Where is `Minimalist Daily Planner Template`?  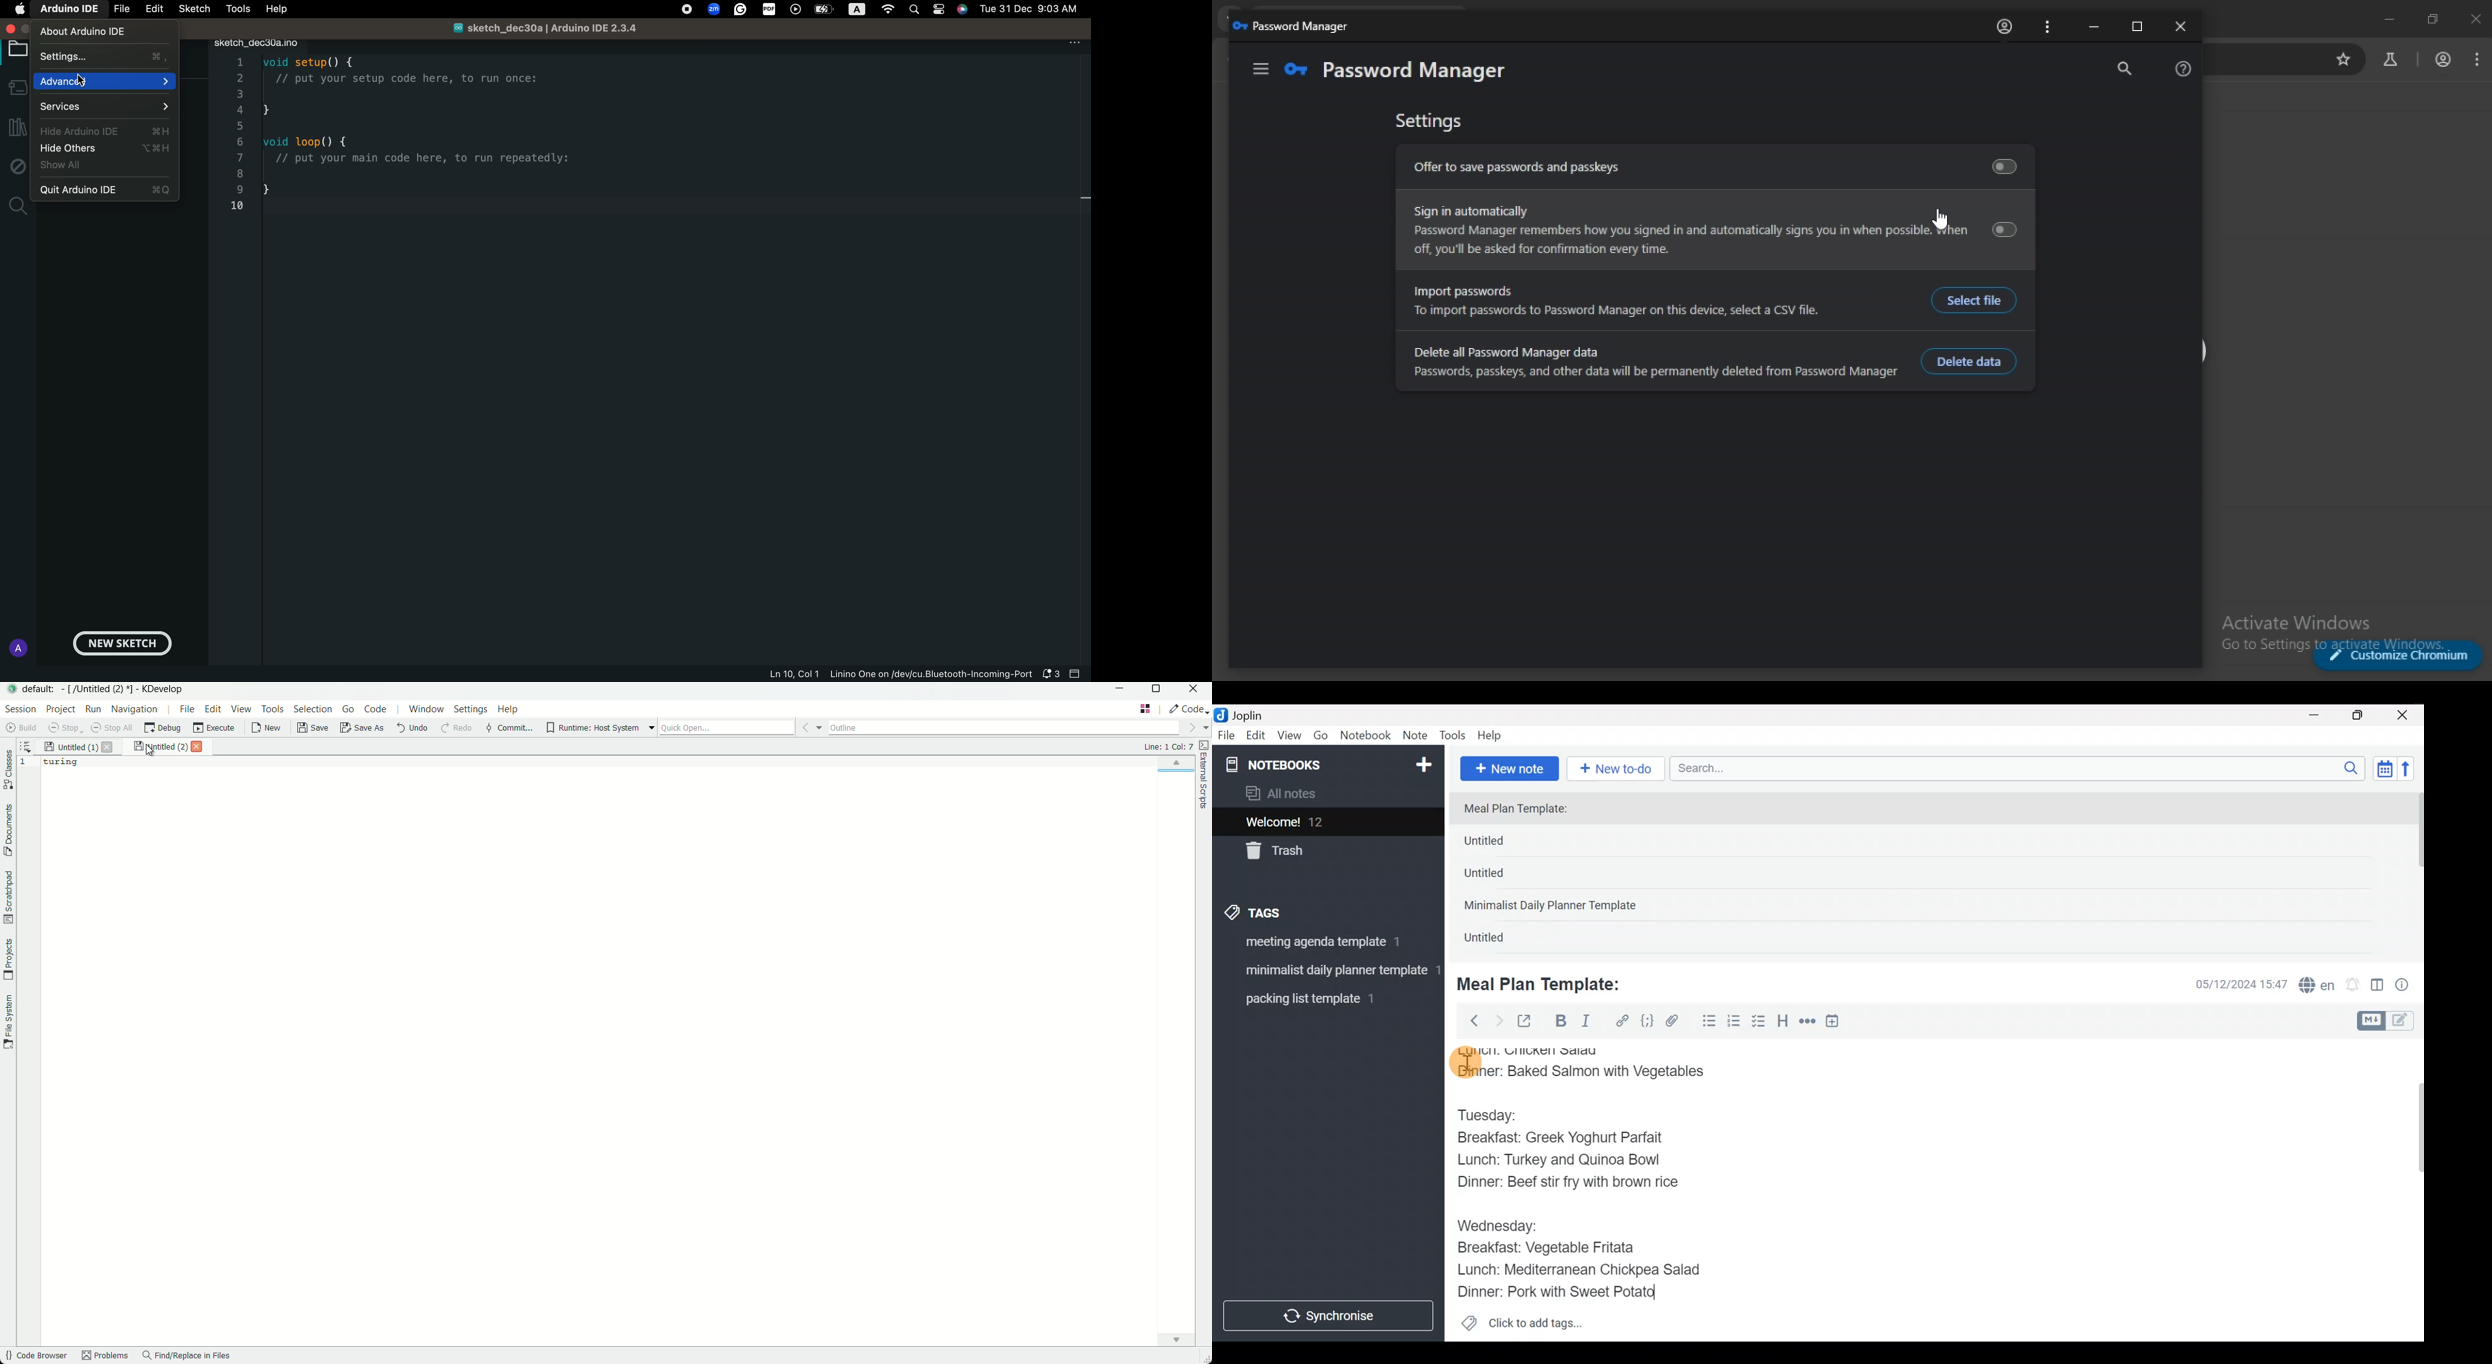
Minimalist Daily Planner Template is located at coordinates (1554, 907).